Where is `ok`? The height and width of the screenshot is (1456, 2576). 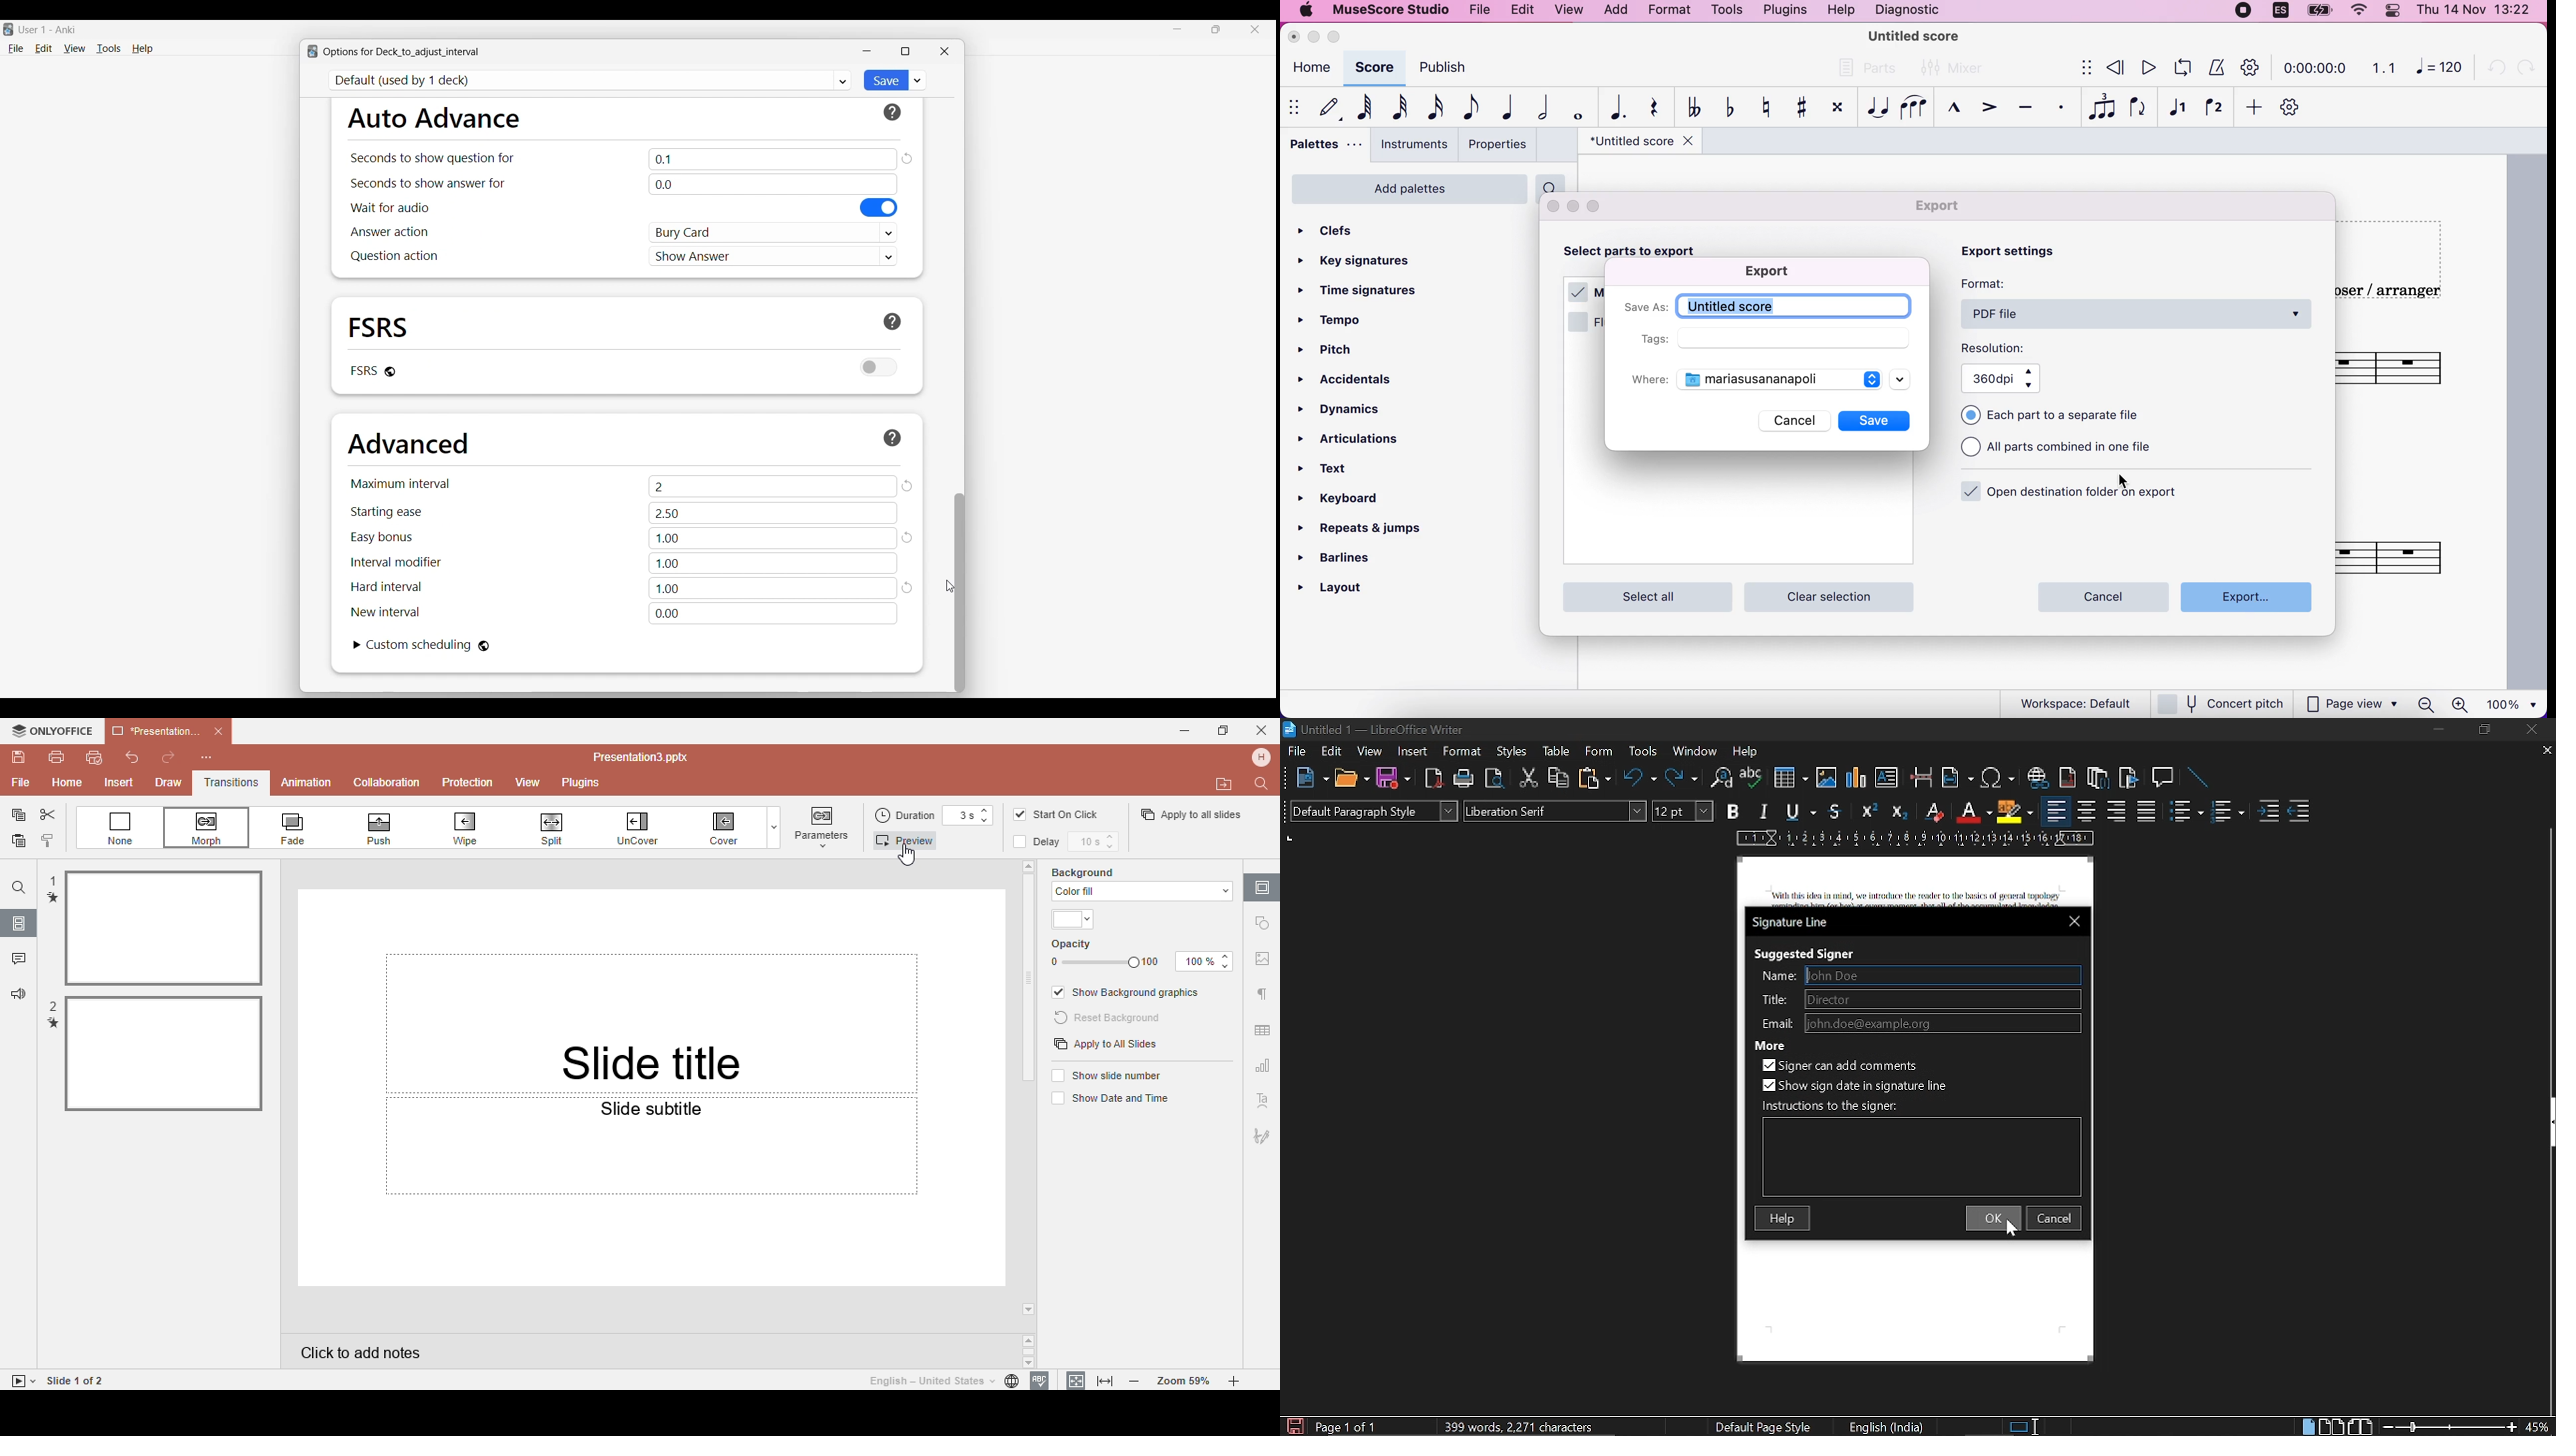 ok is located at coordinates (1993, 1218).